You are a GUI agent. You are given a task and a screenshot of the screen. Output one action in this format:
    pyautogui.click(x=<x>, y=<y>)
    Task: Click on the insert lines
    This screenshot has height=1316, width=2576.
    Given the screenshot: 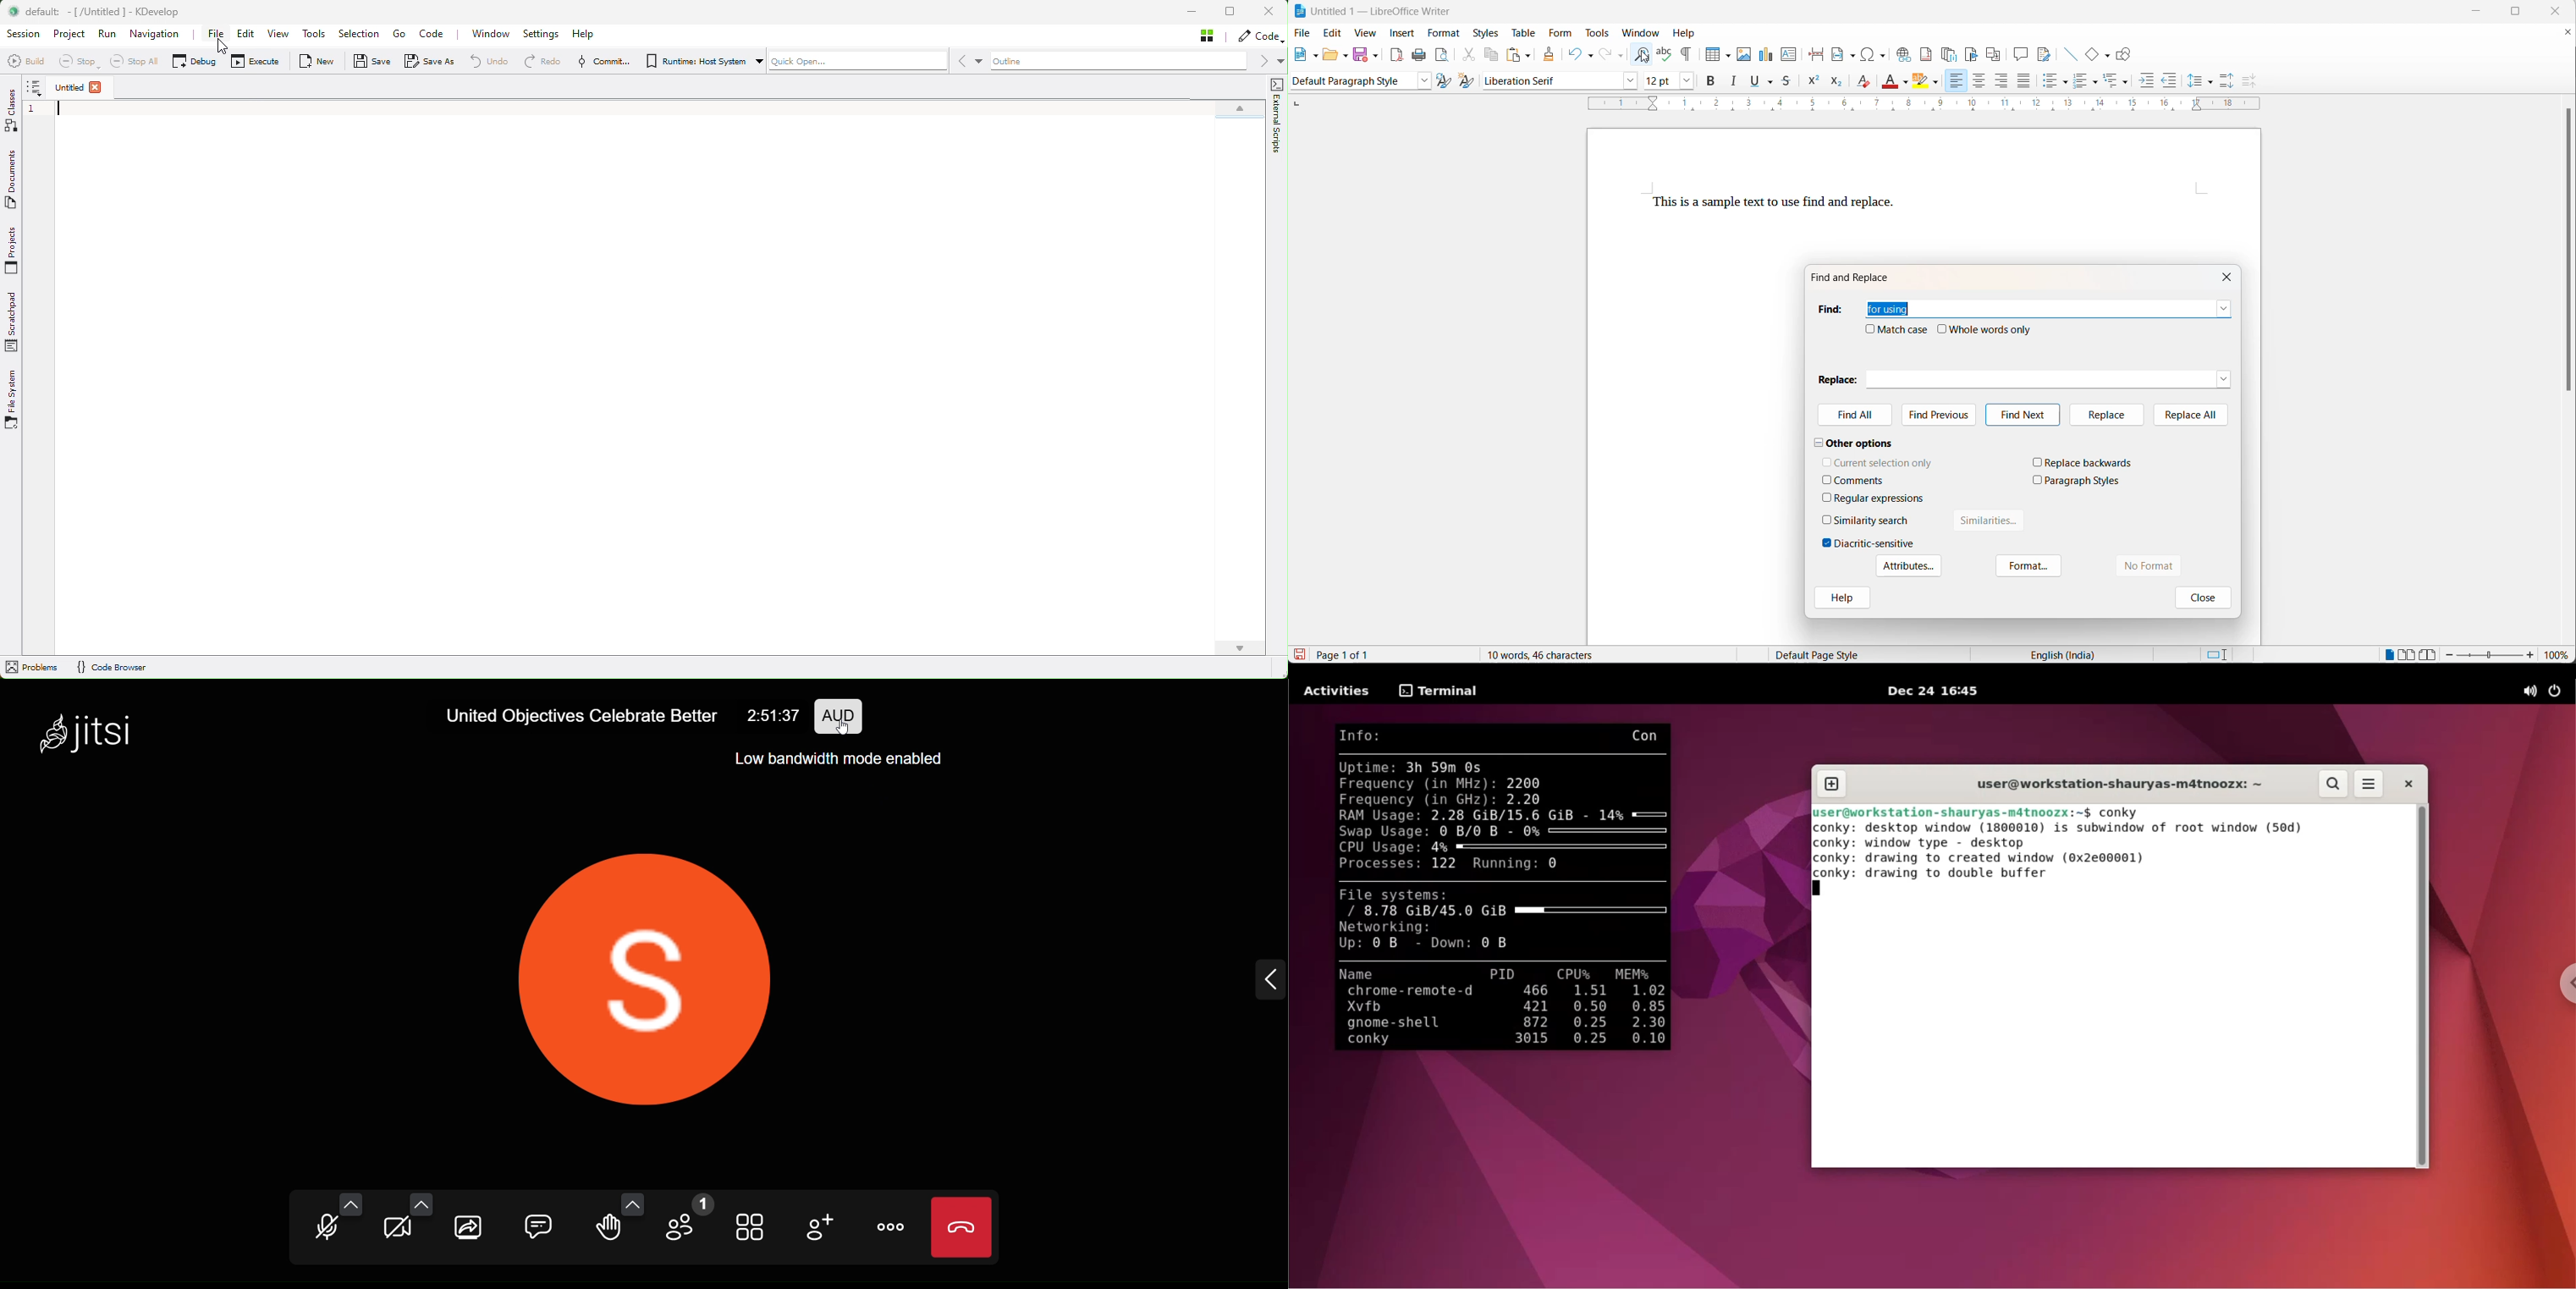 What is the action you would take?
    pyautogui.click(x=2070, y=54)
    